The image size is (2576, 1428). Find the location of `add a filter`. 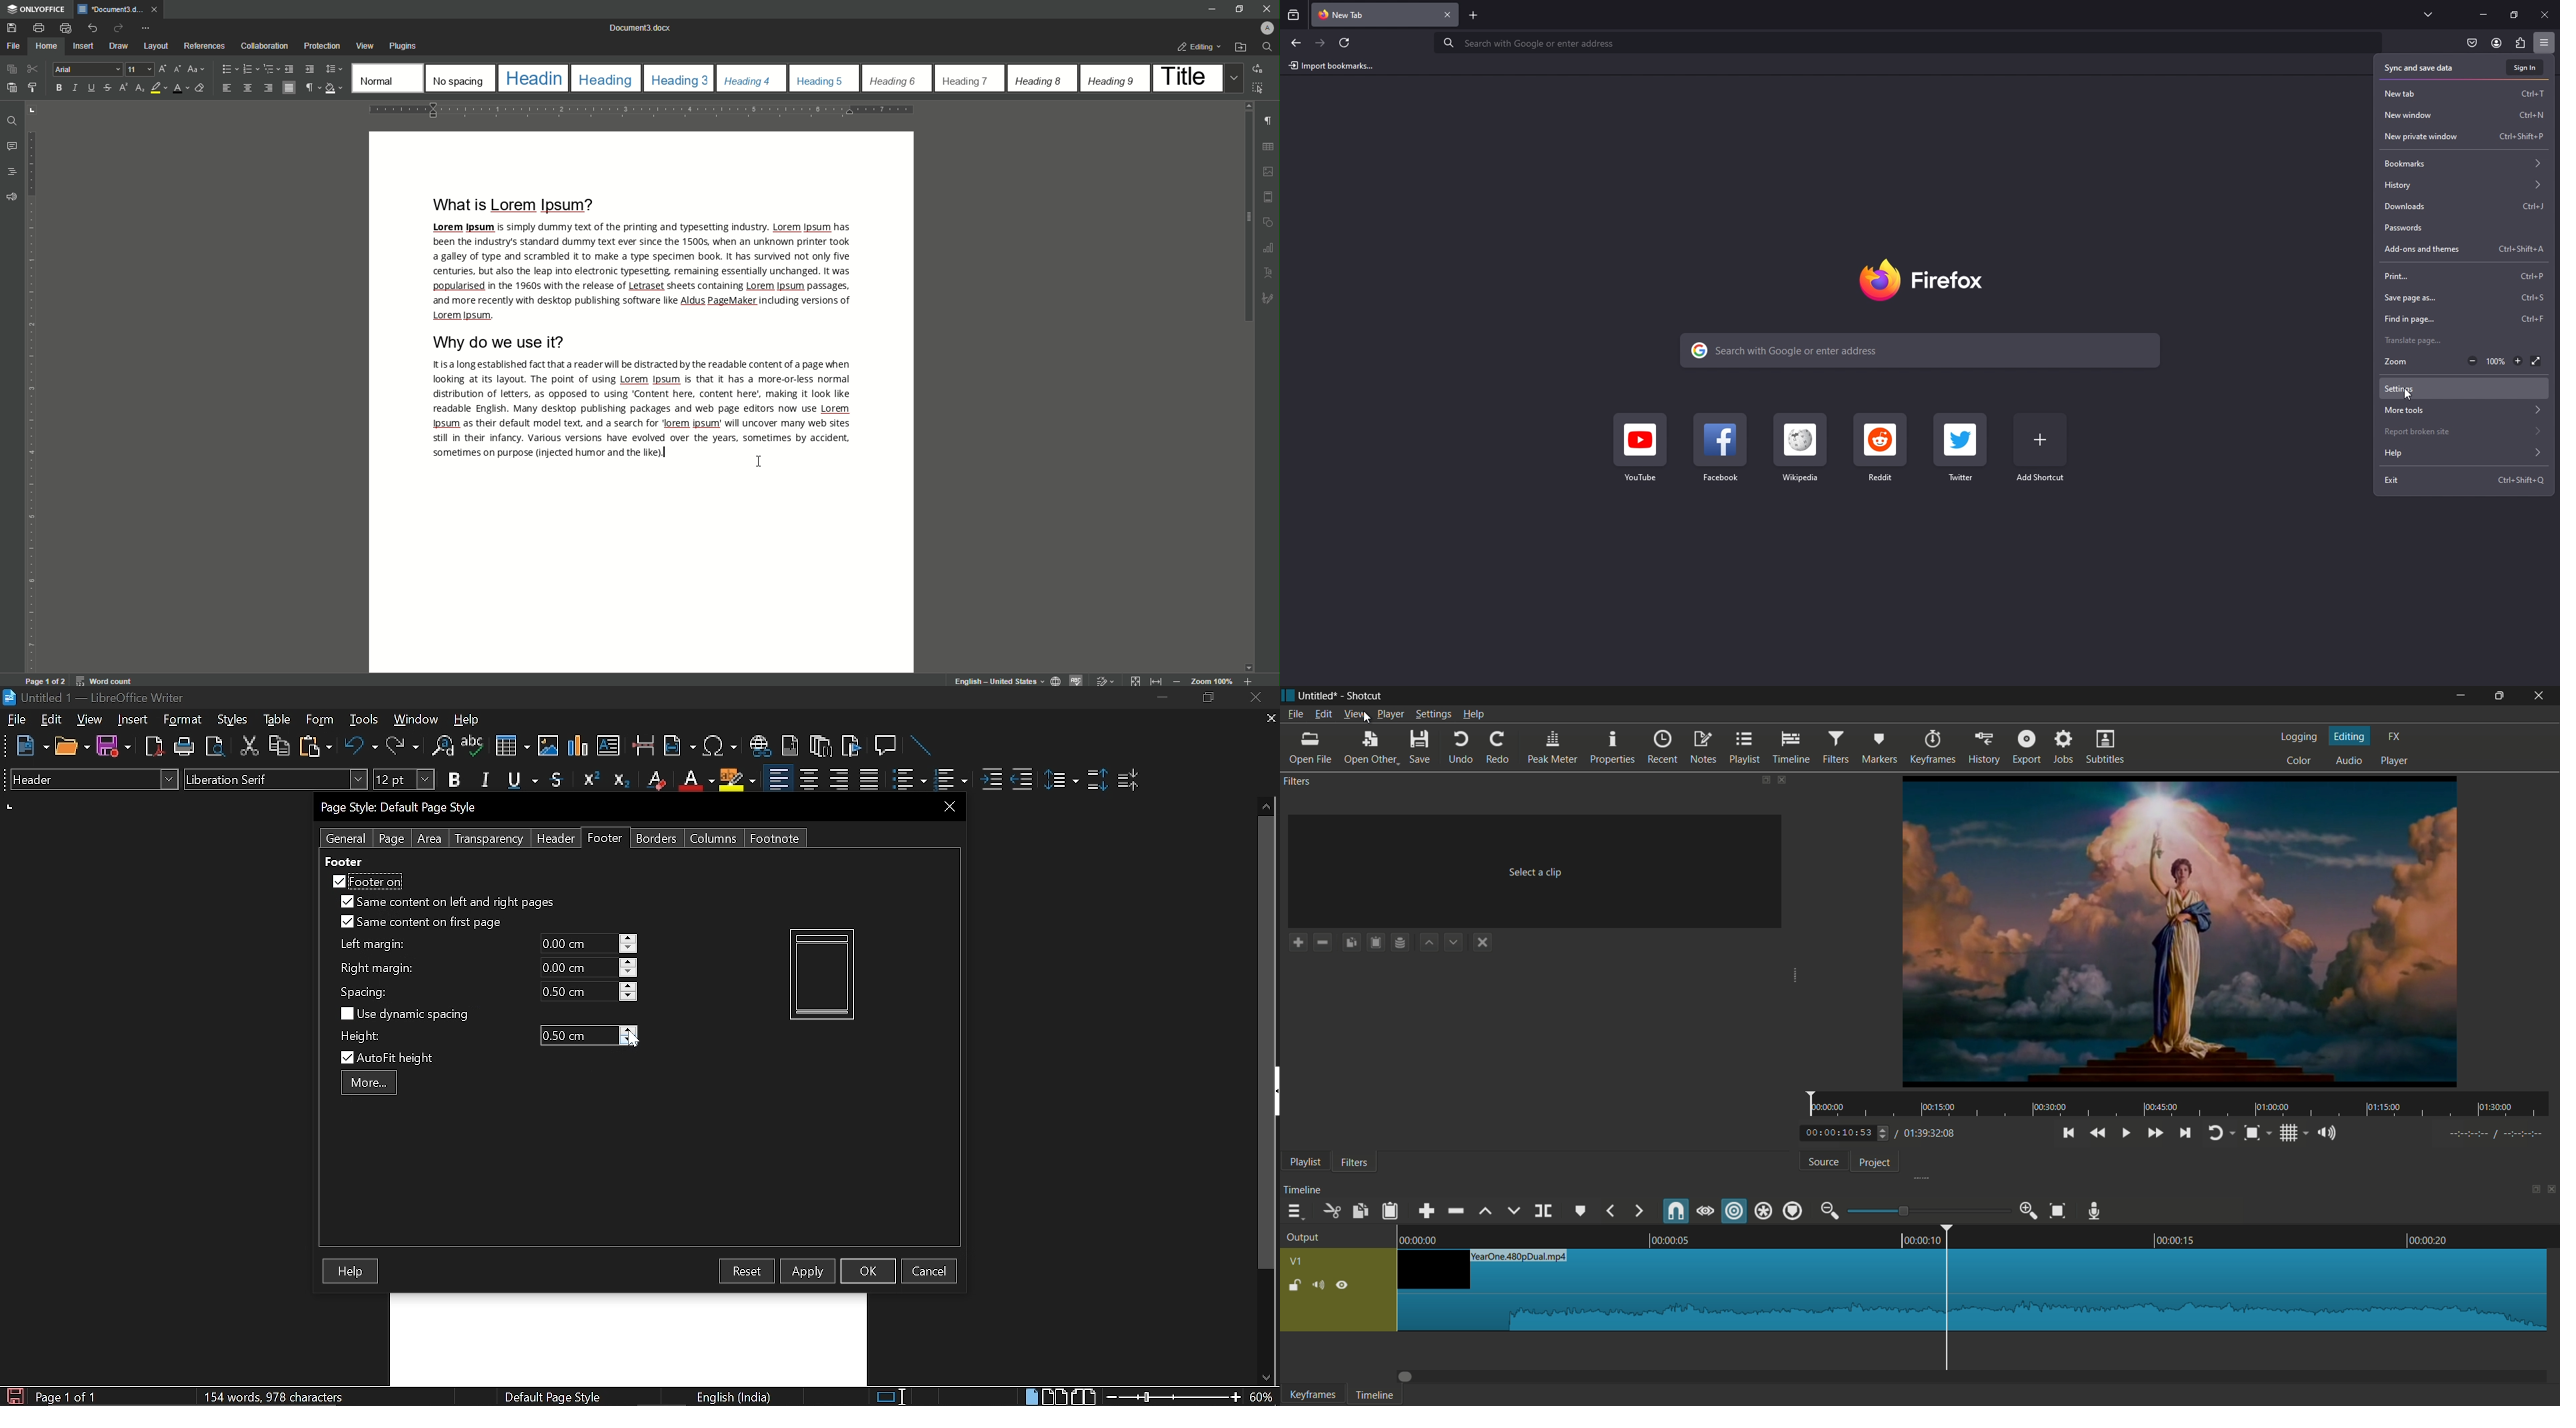

add a filter is located at coordinates (1295, 943).